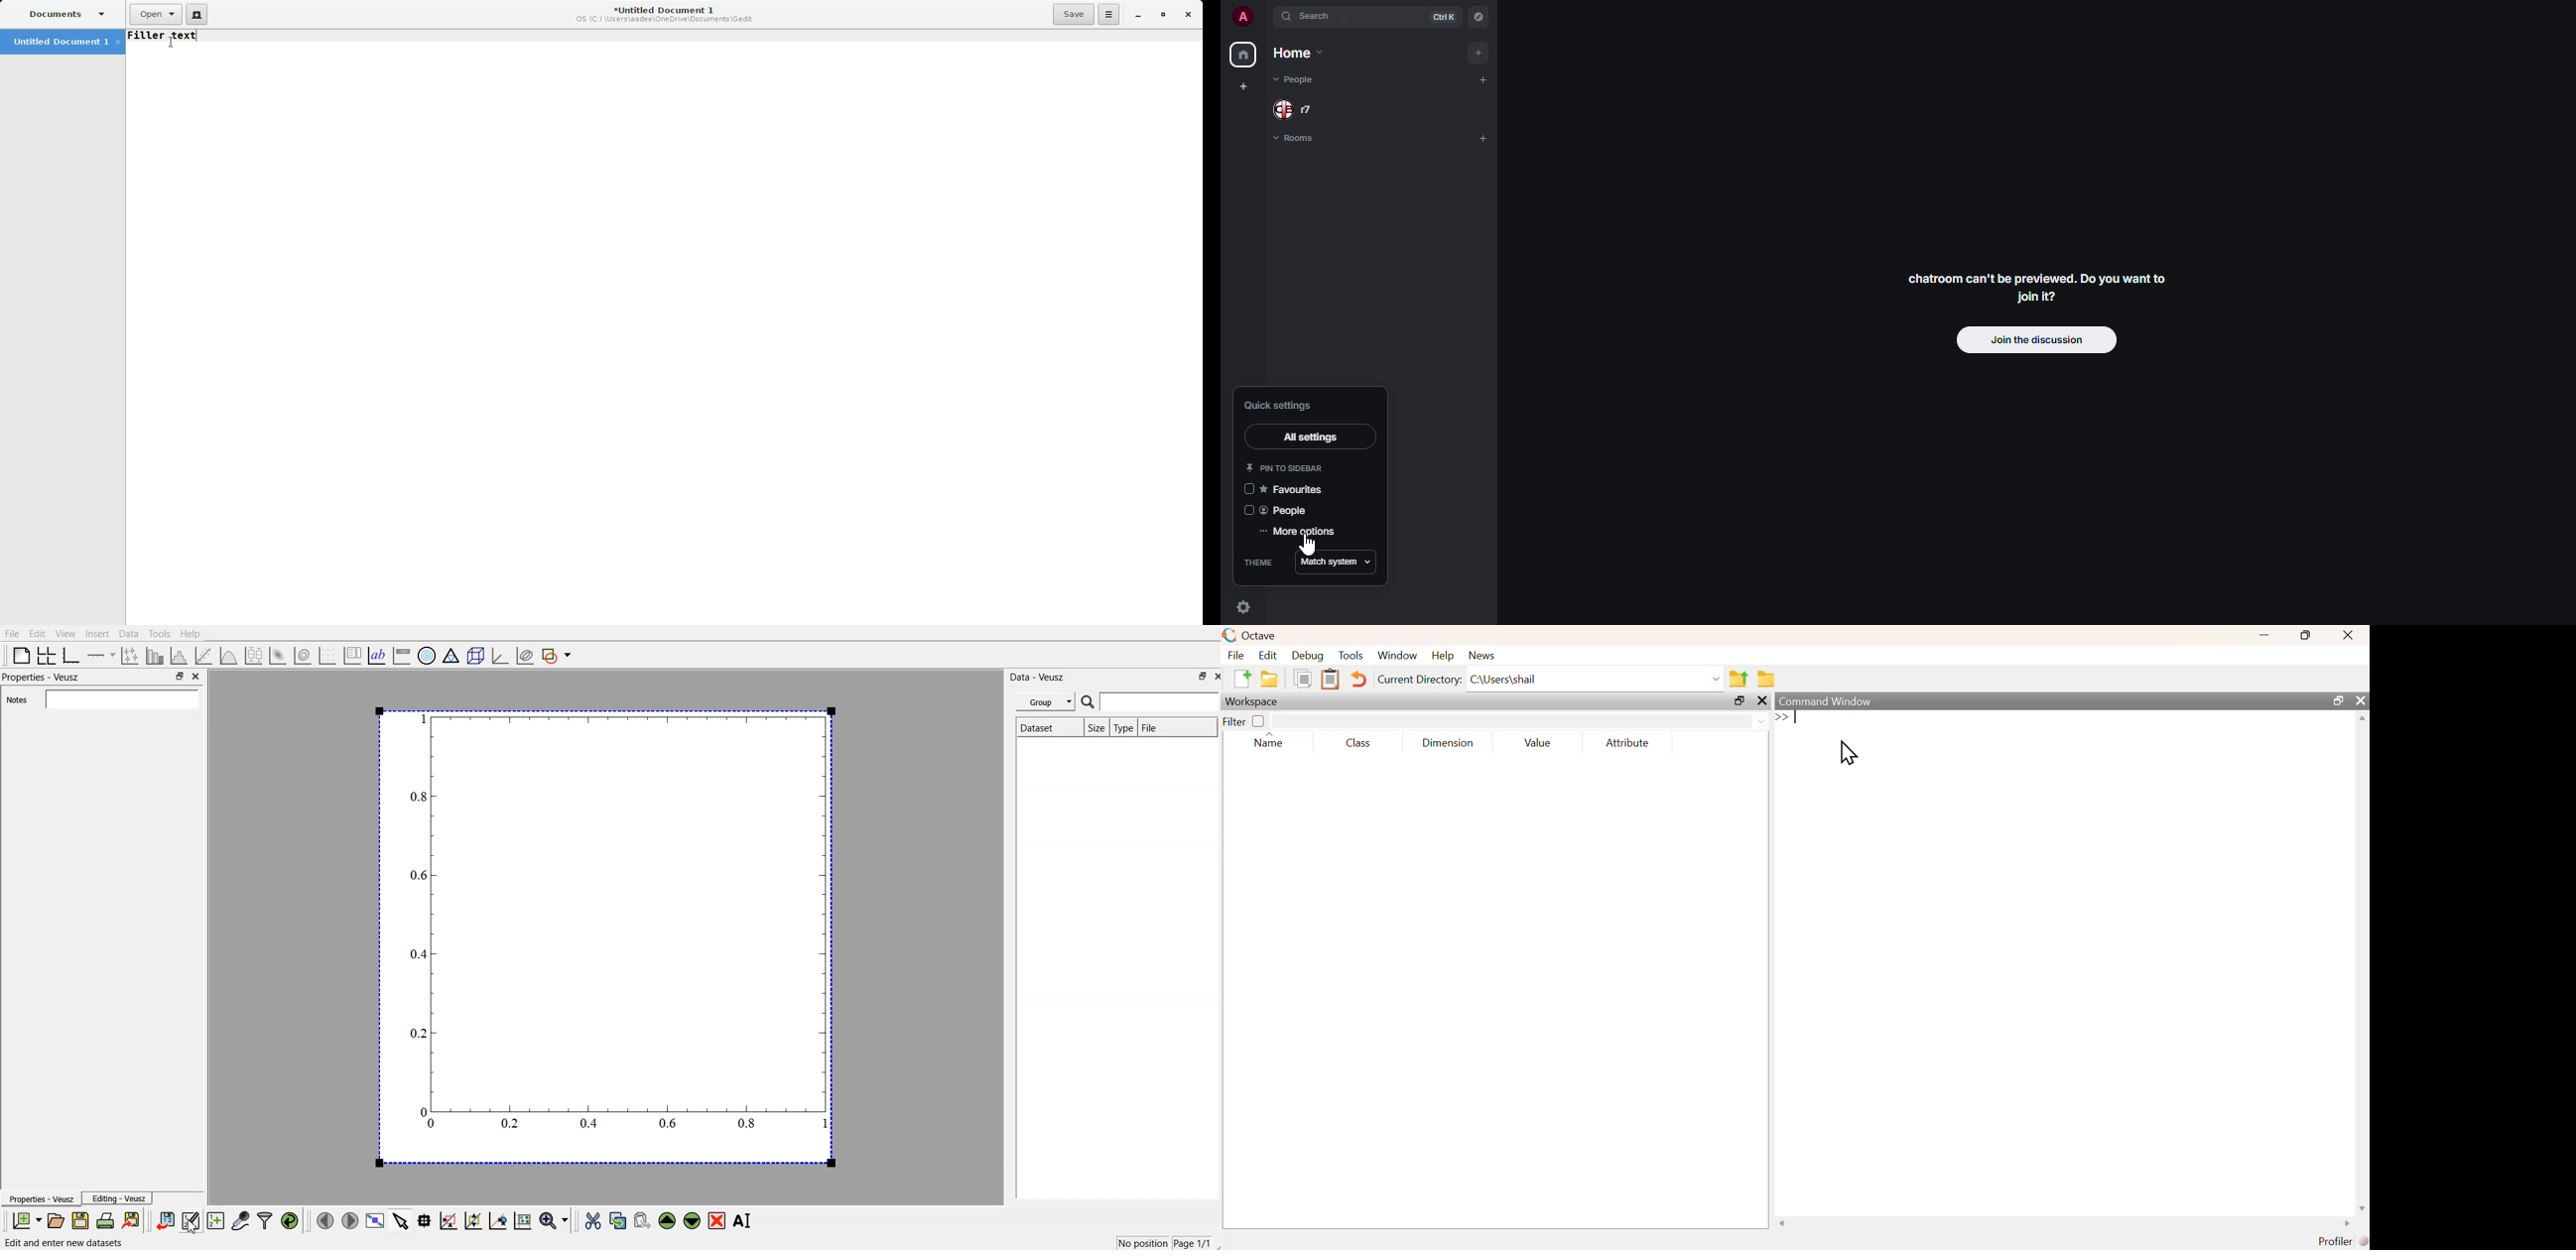 The height and width of the screenshot is (1260, 2576). What do you see at coordinates (1283, 405) in the screenshot?
I see `quick settings` at bounding box center [1283, 405].